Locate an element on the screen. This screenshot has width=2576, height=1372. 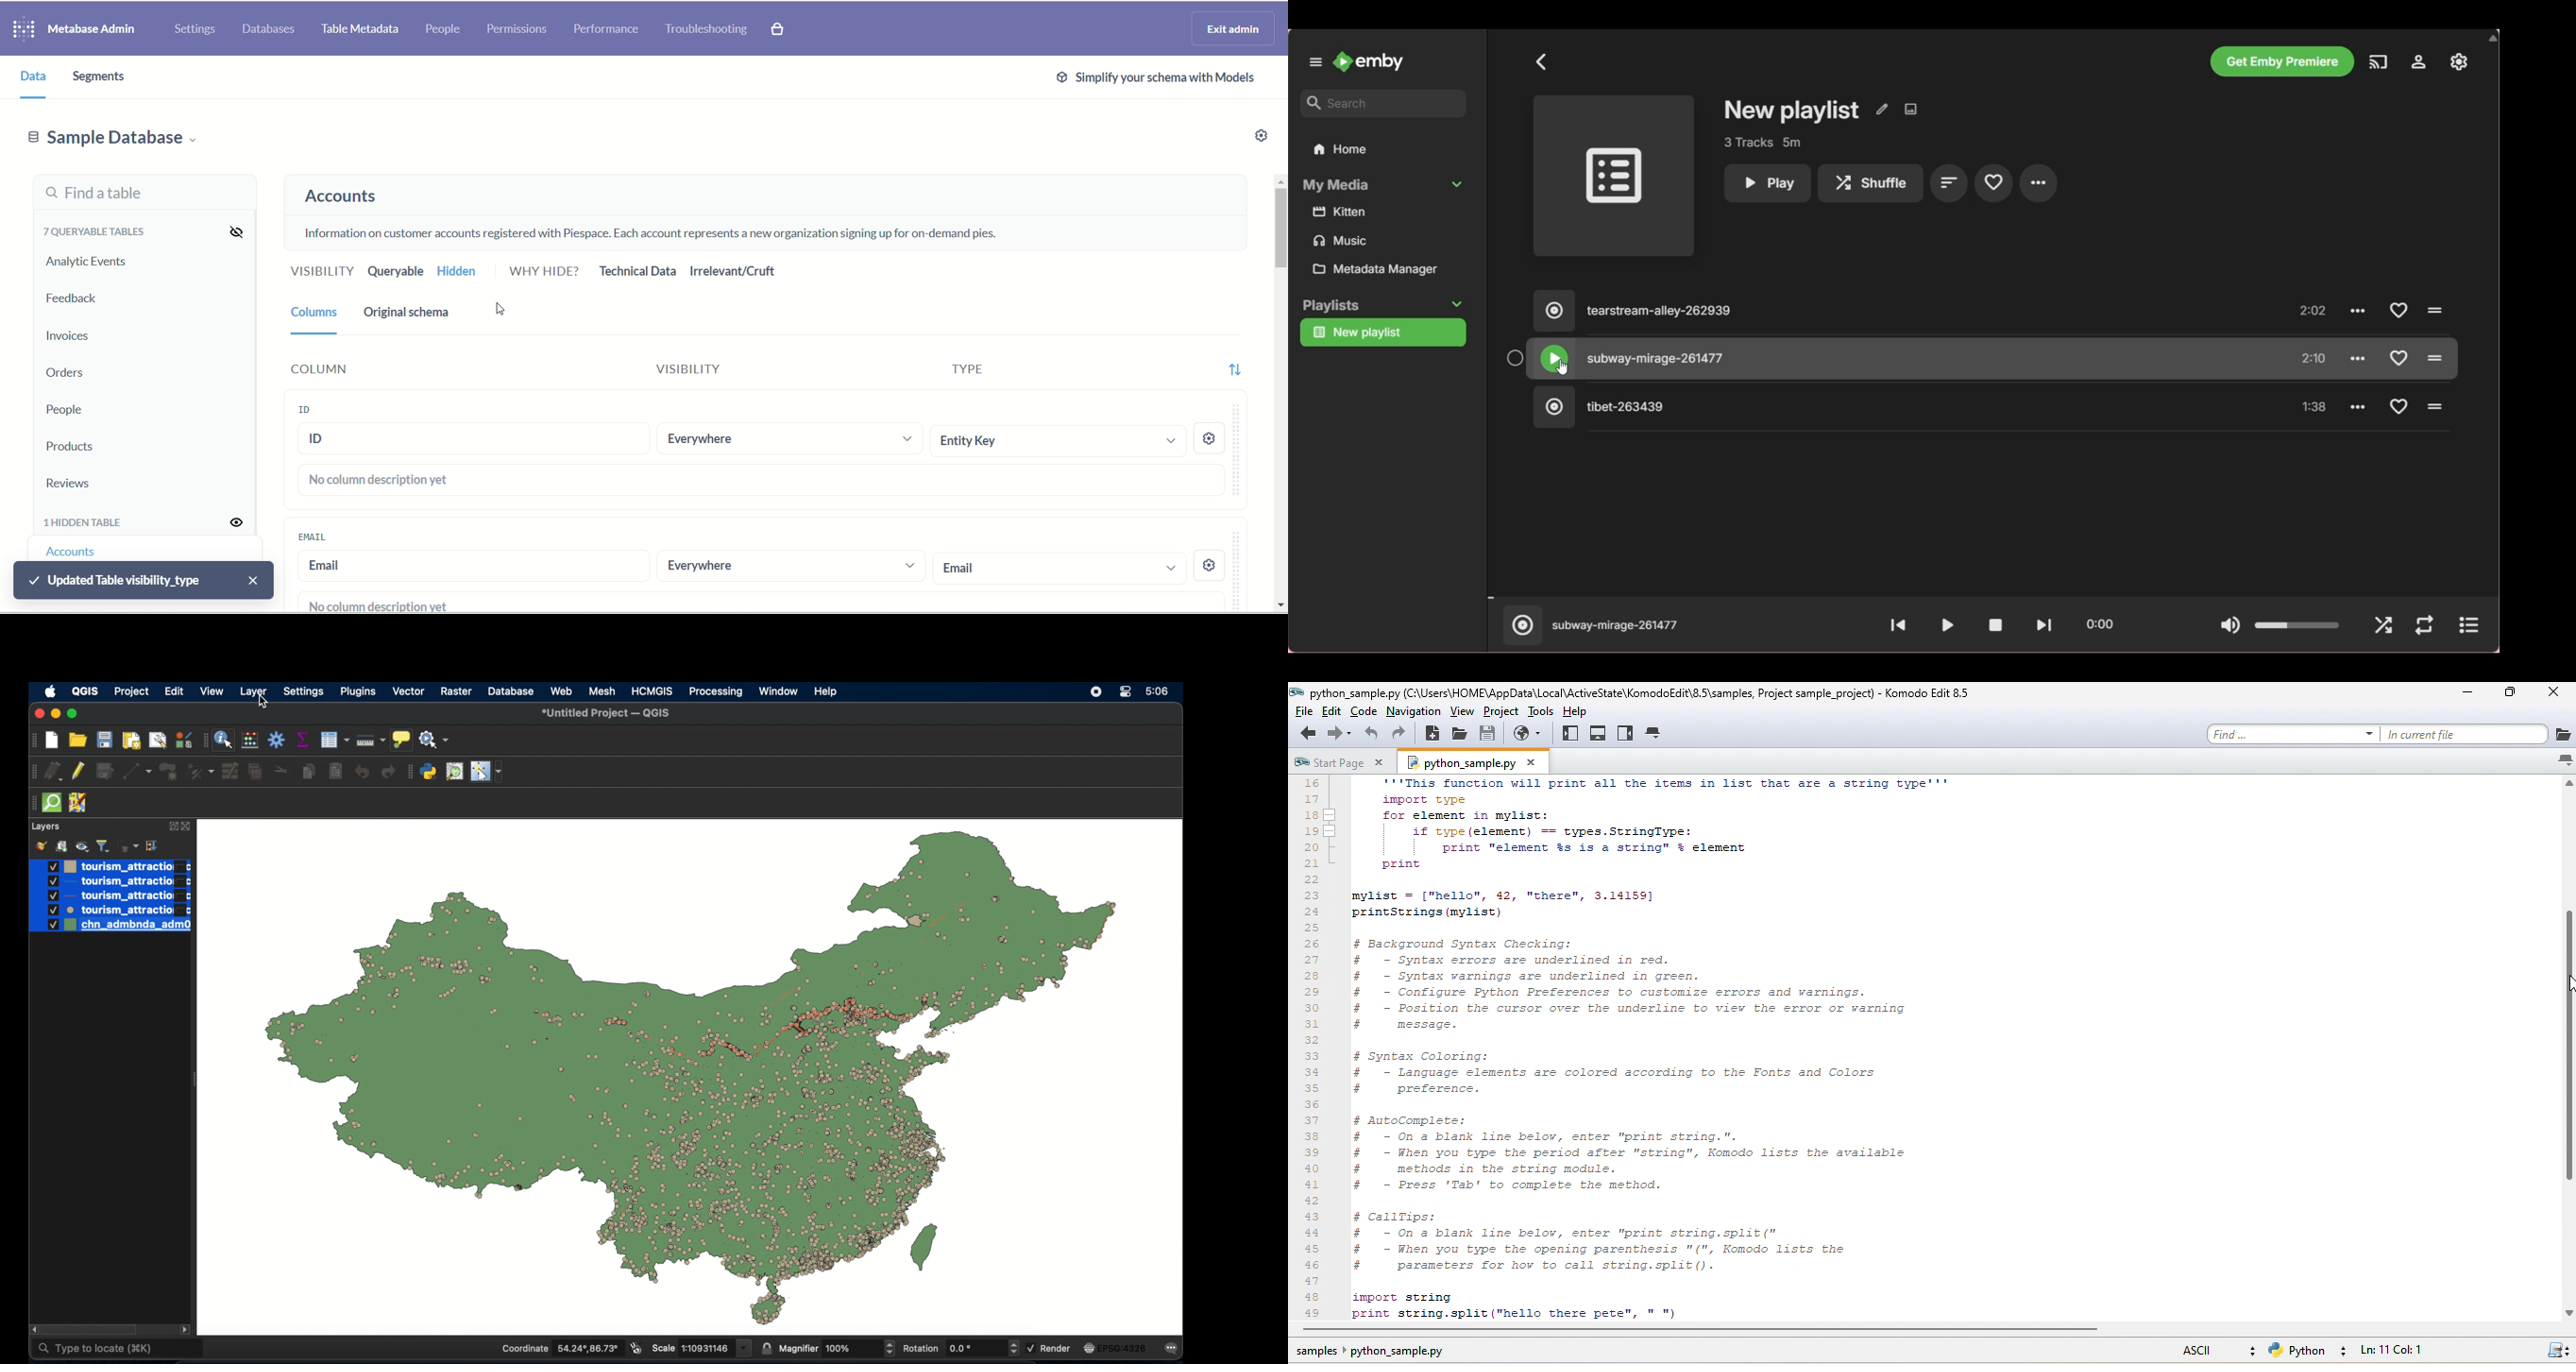
orders is located at coordinates (69, 375).